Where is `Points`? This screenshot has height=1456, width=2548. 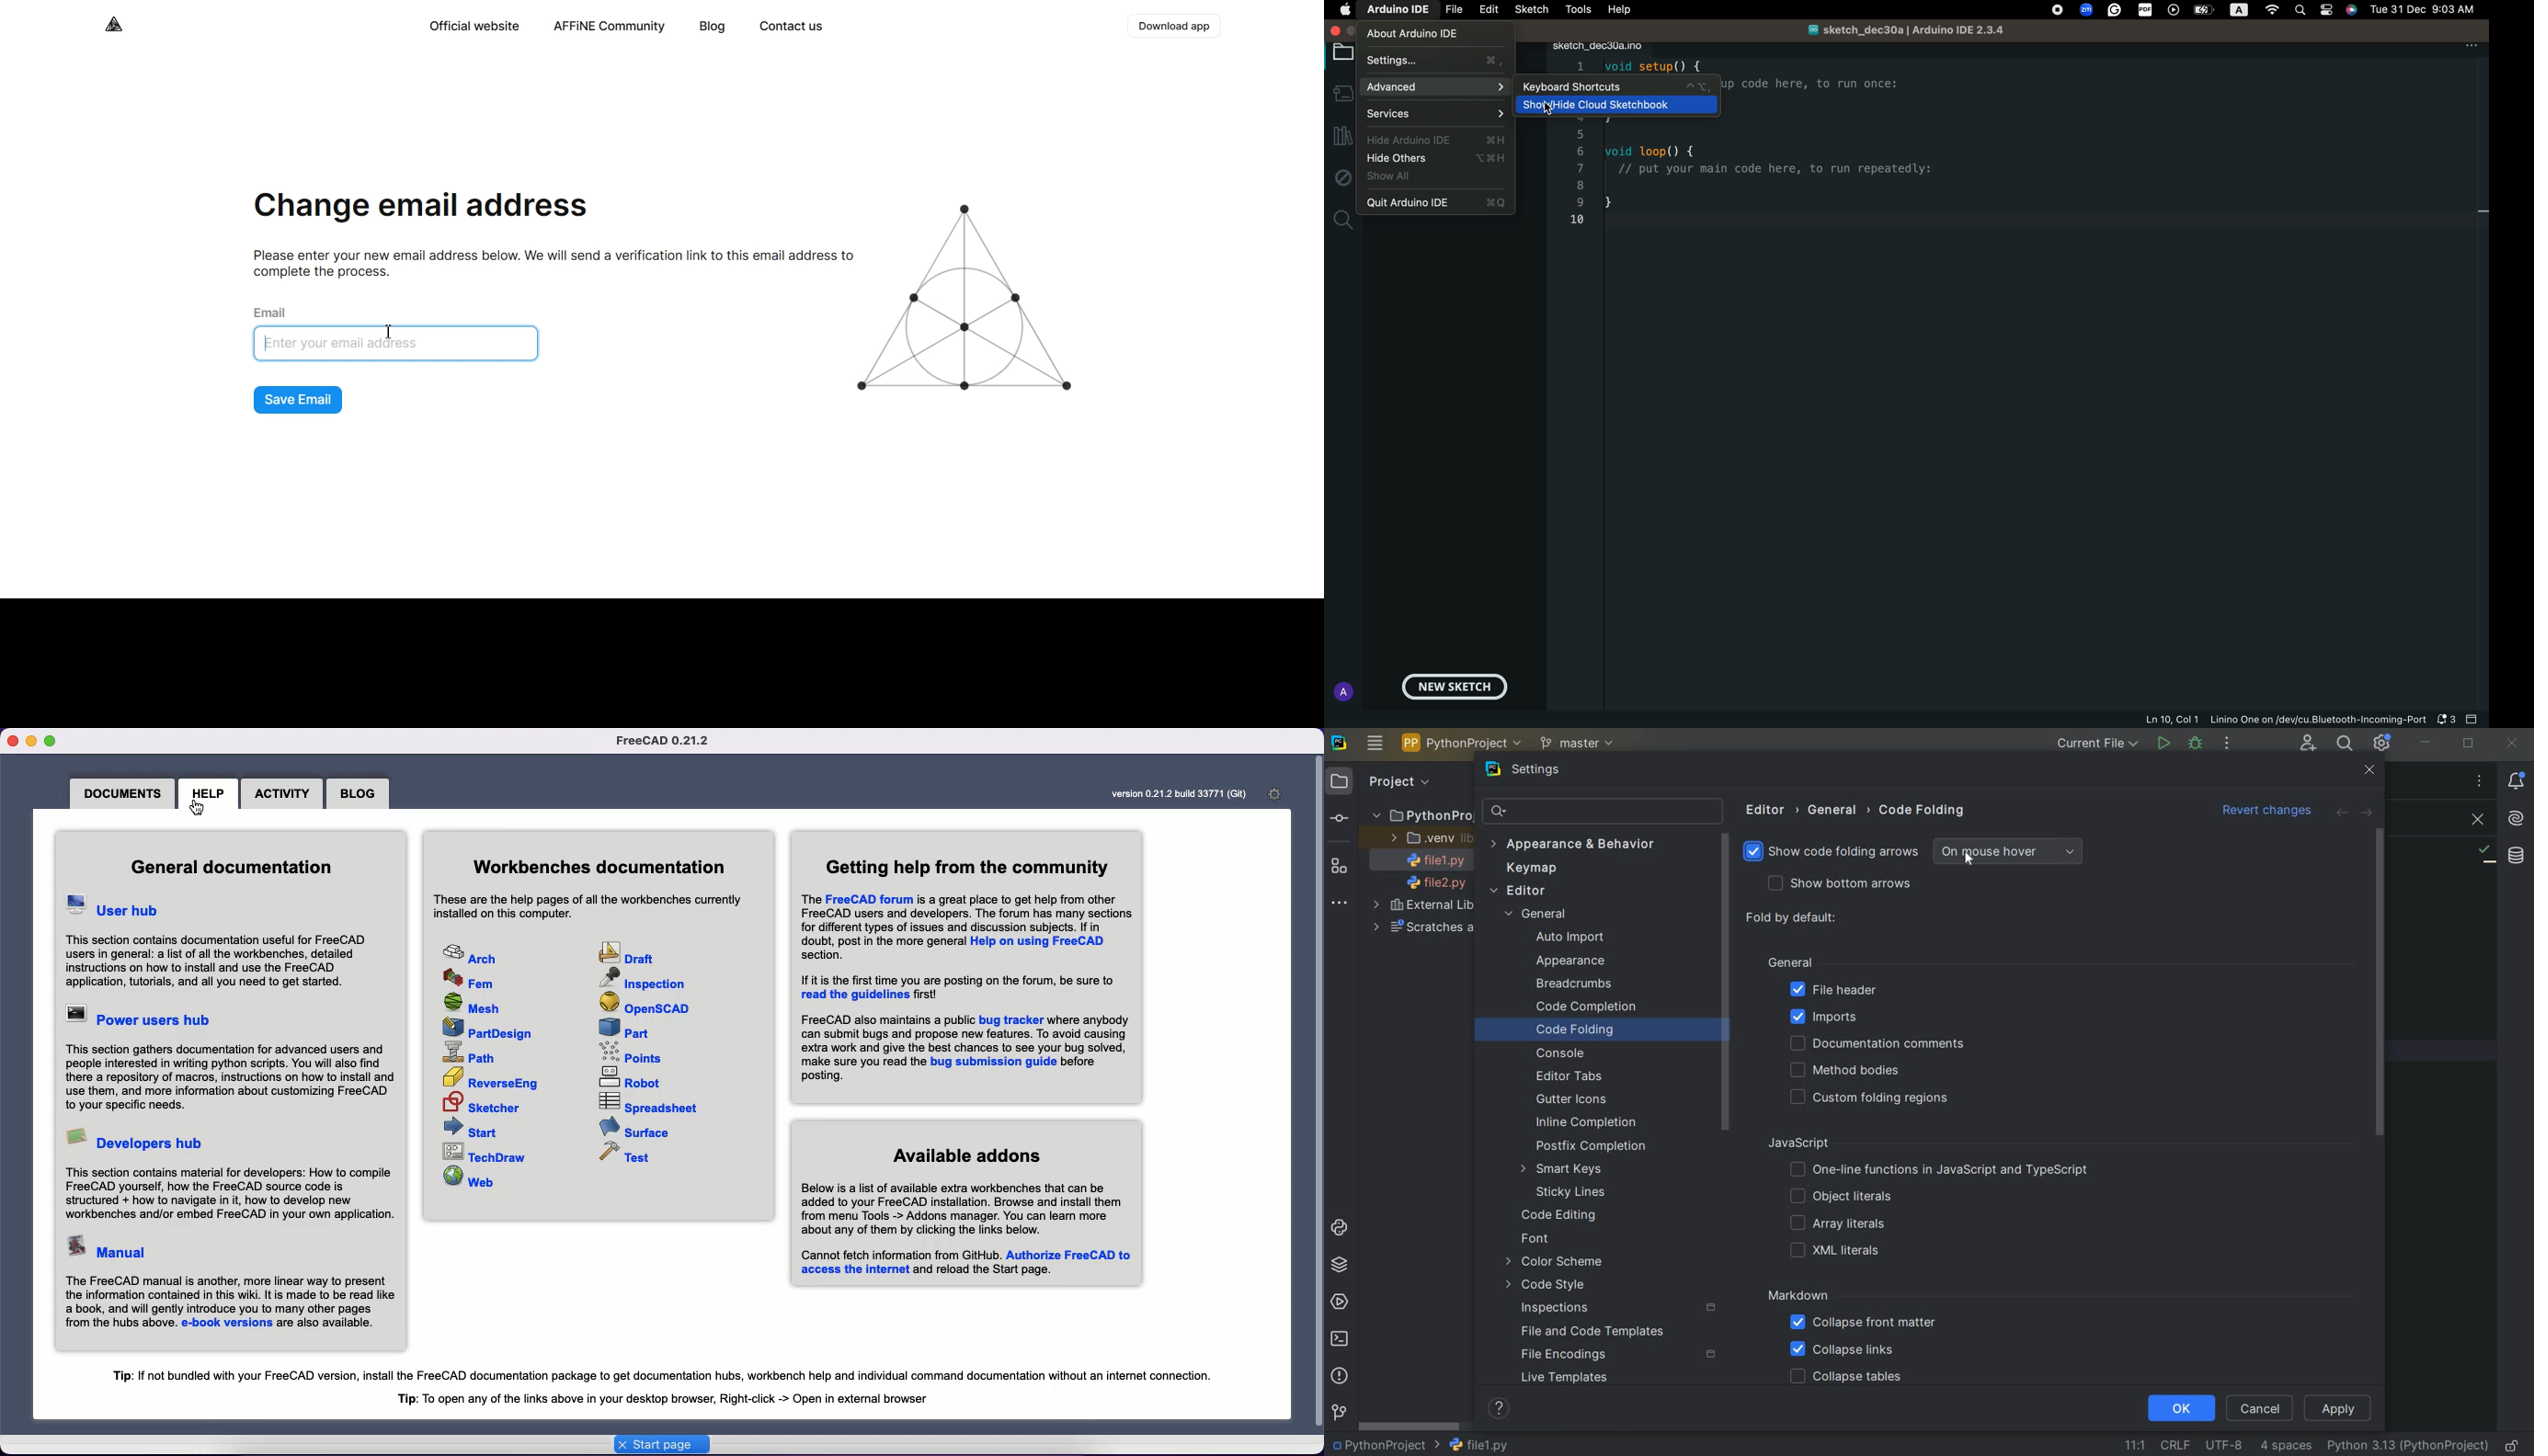
Points is located at coordinates (634, 1053).